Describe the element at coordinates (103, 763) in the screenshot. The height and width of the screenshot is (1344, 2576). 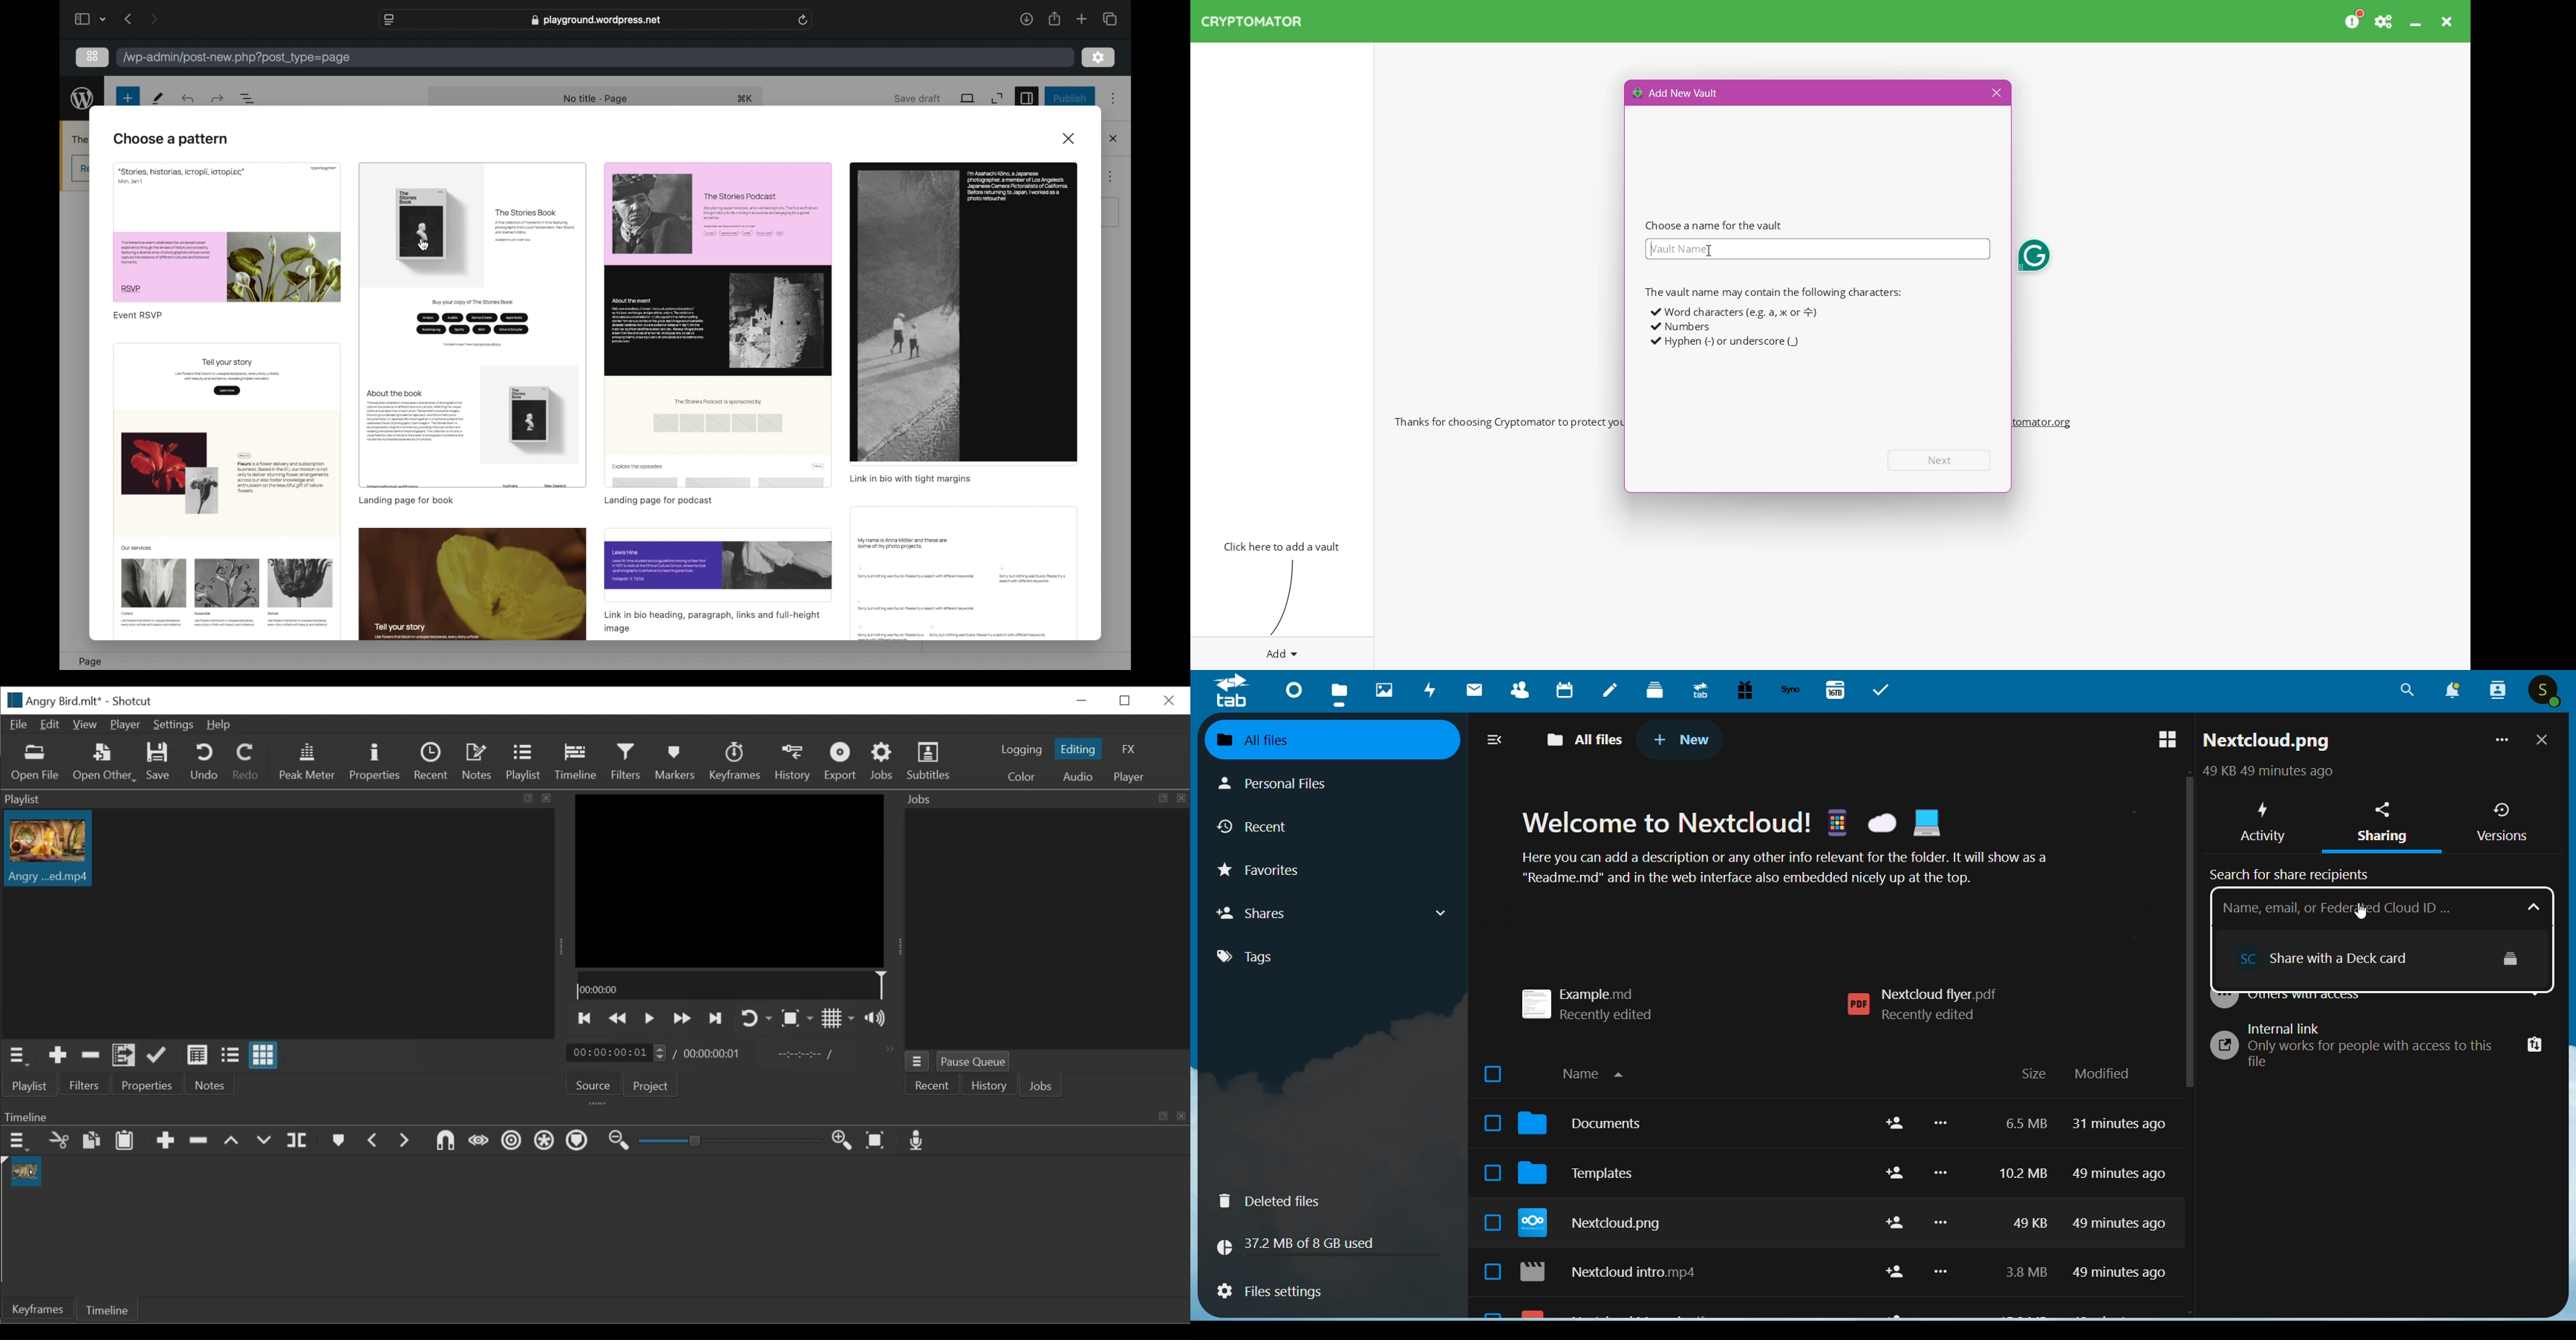
I see `Open Other` at that location.